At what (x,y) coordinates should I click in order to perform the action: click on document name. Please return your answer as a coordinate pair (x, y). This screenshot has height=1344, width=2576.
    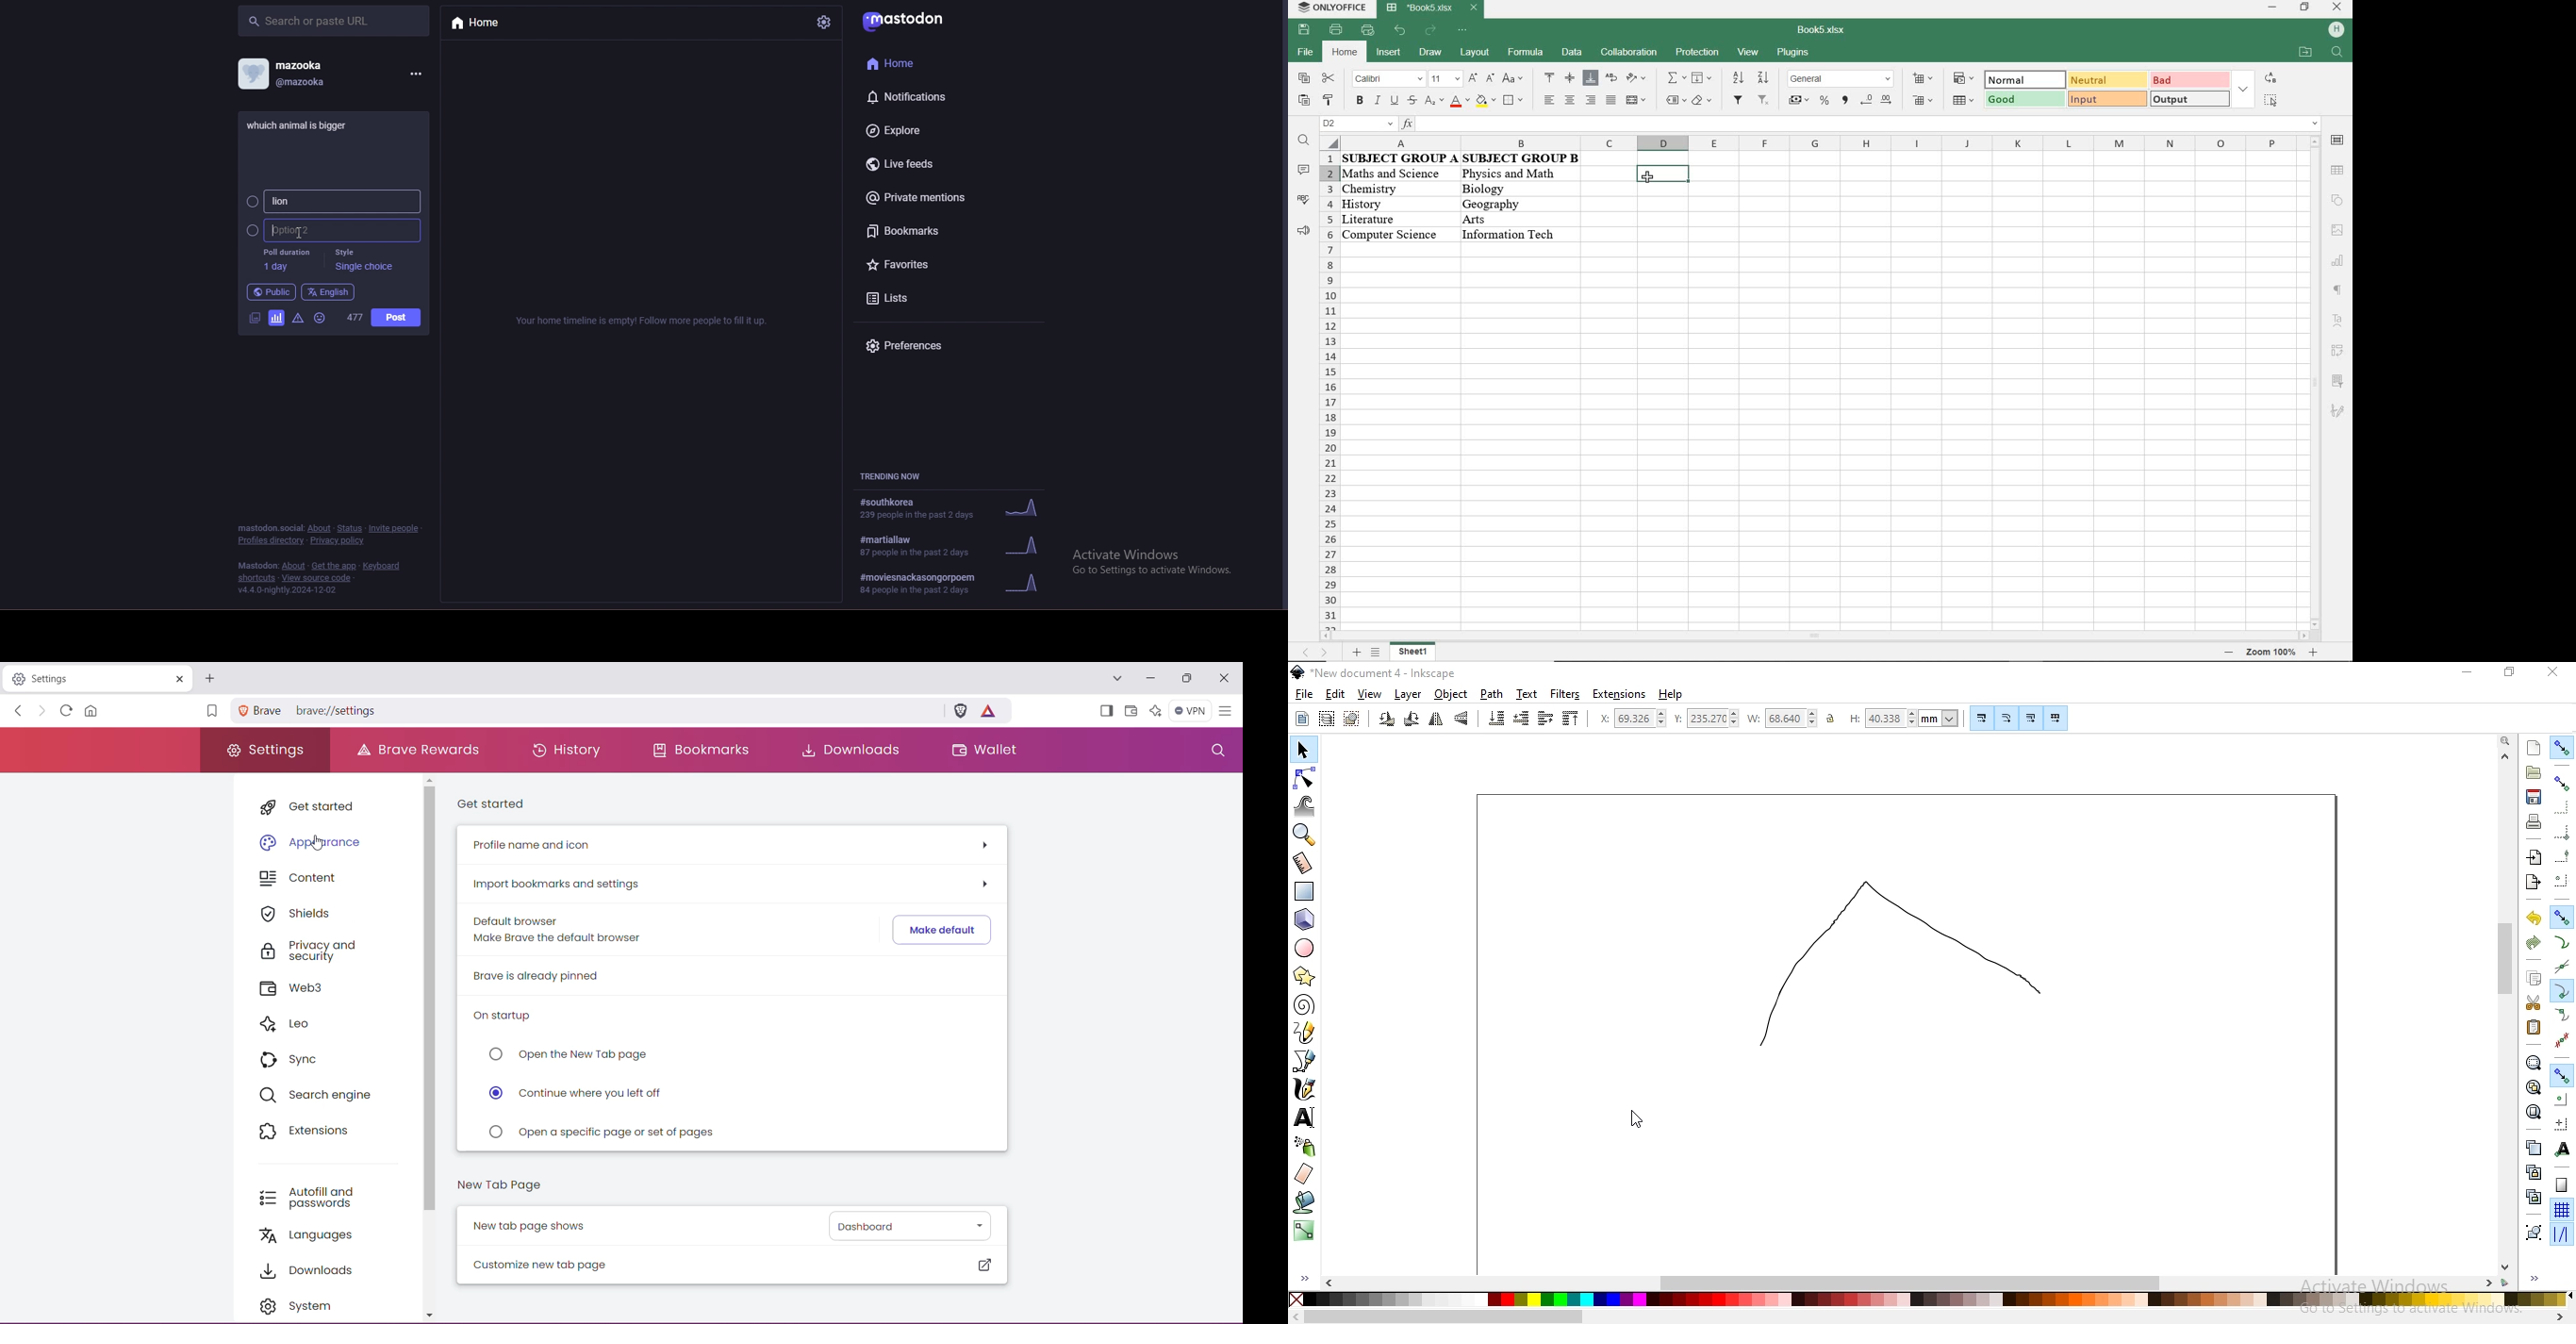
    Looking at the image, I should click on (1822, 30).